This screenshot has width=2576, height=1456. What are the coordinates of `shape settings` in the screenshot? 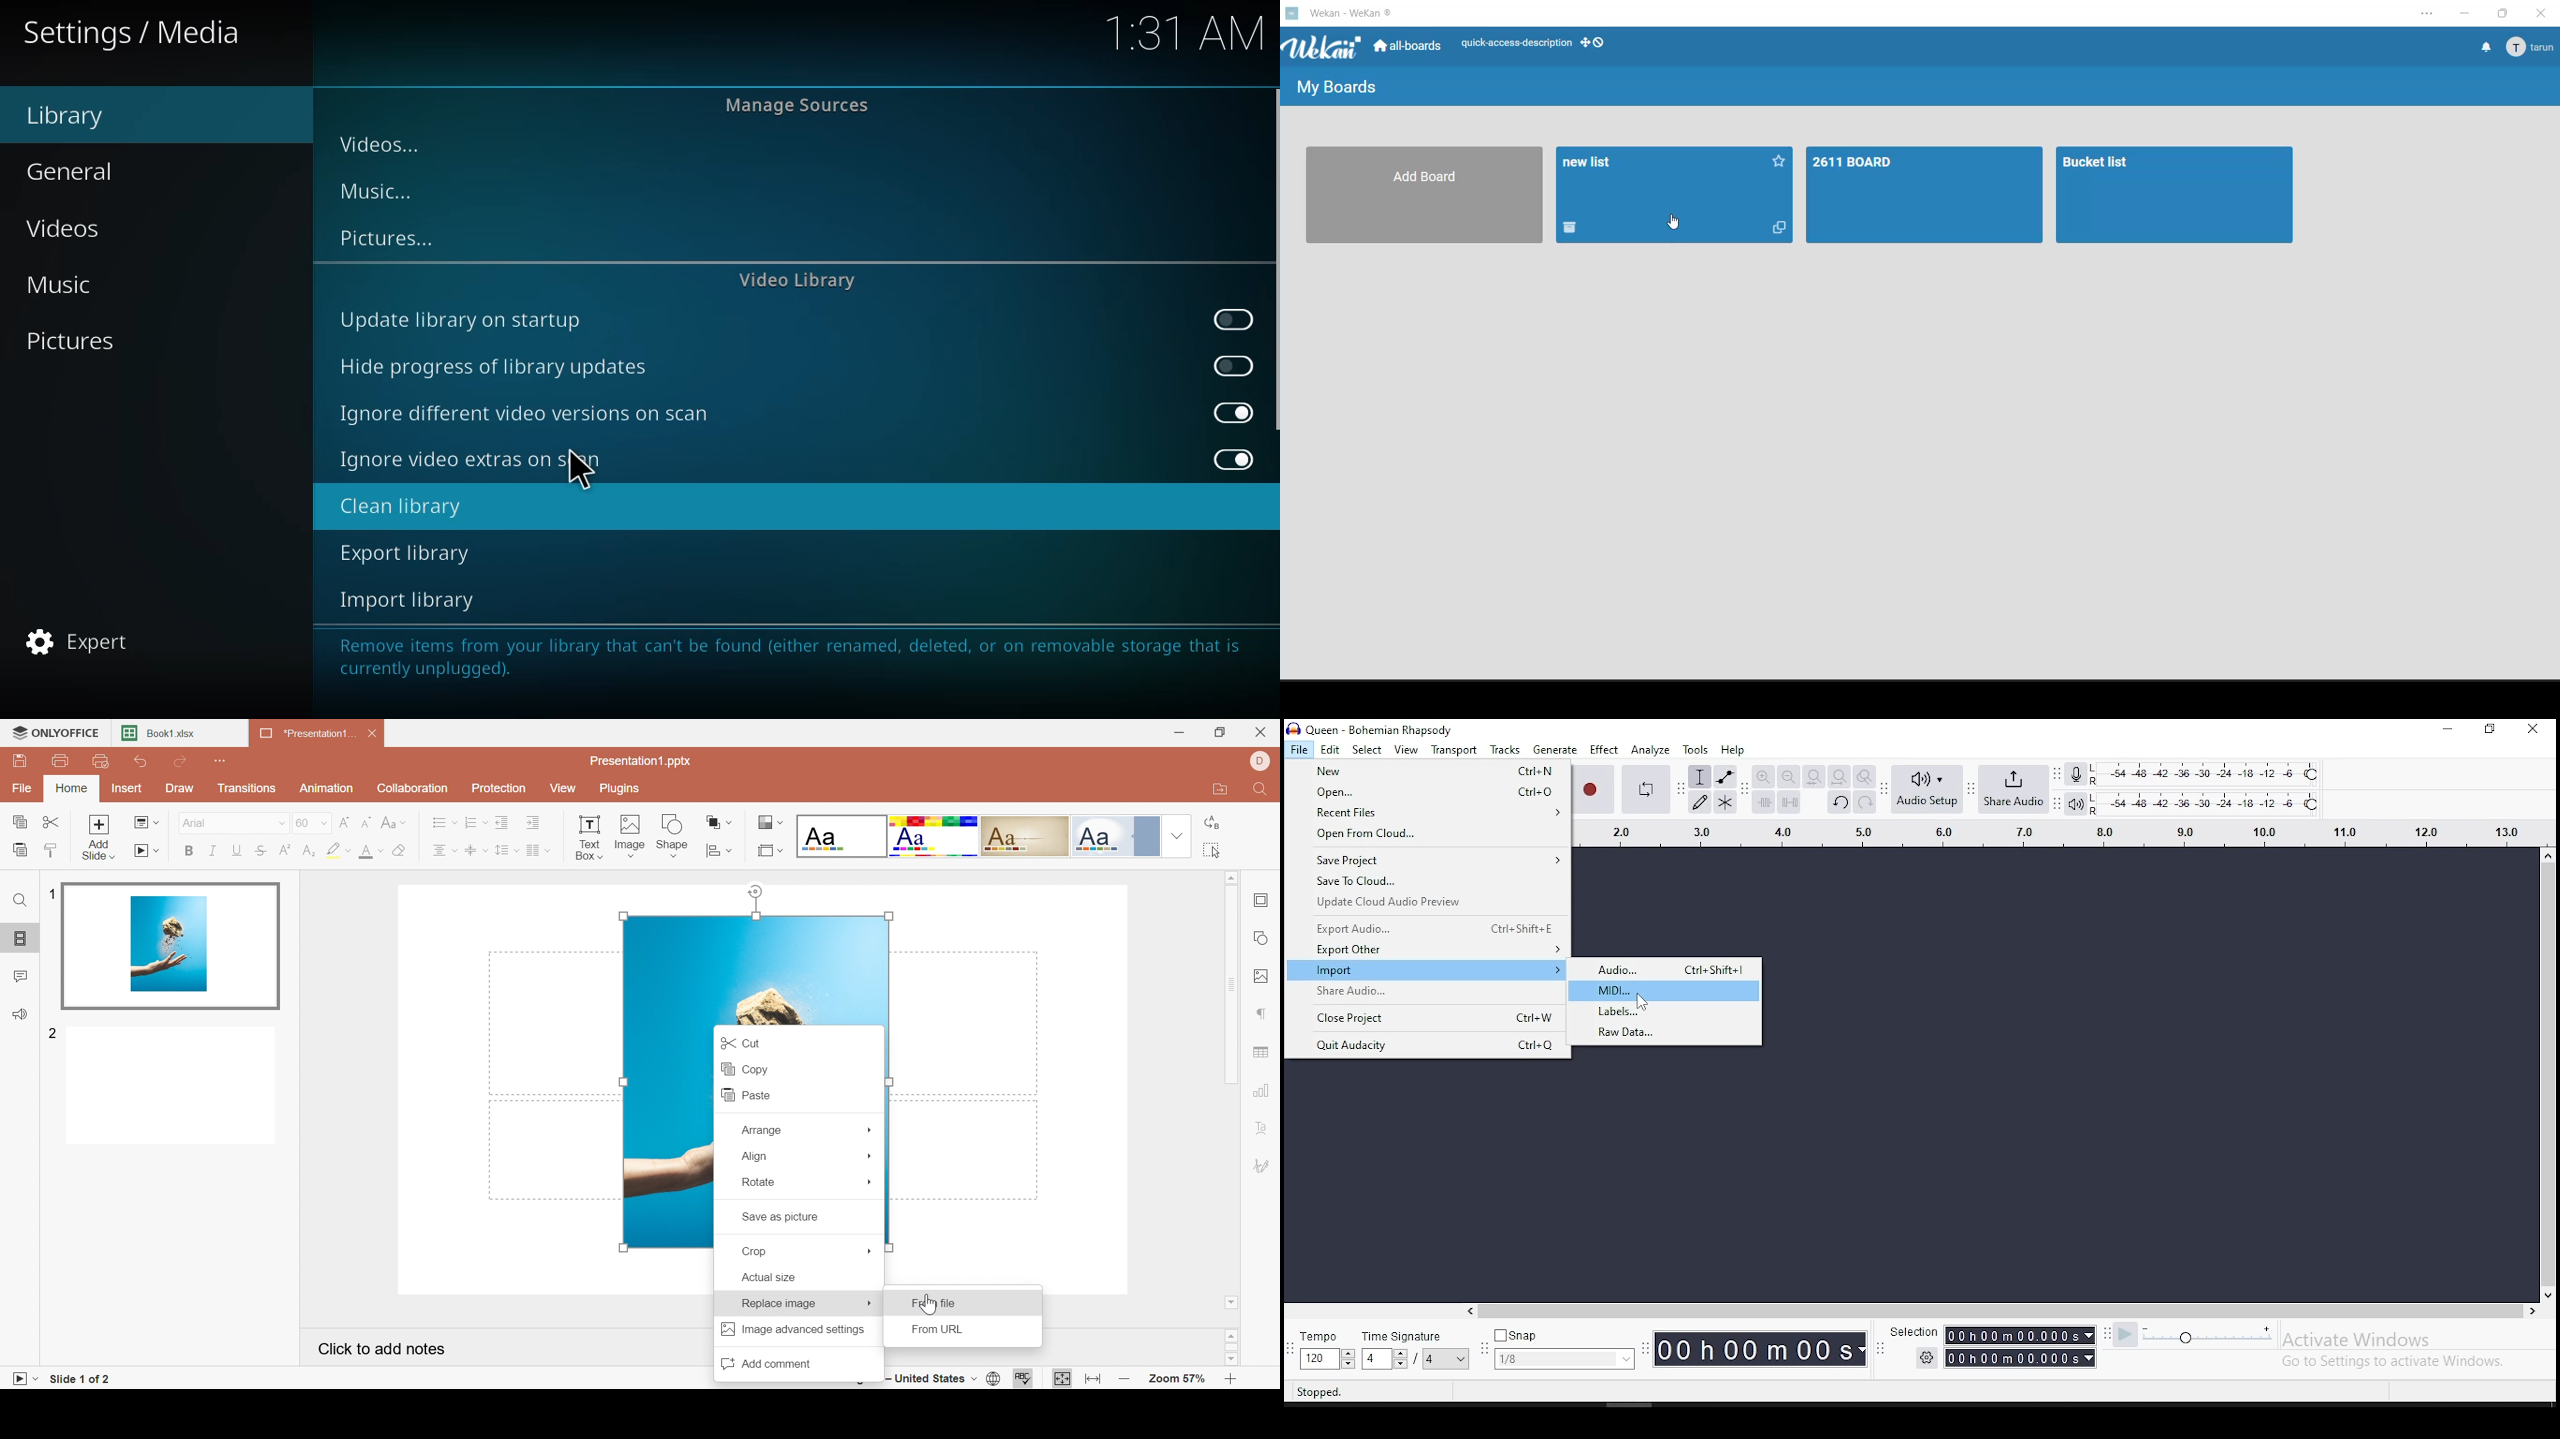 It's located at (1263, 935).